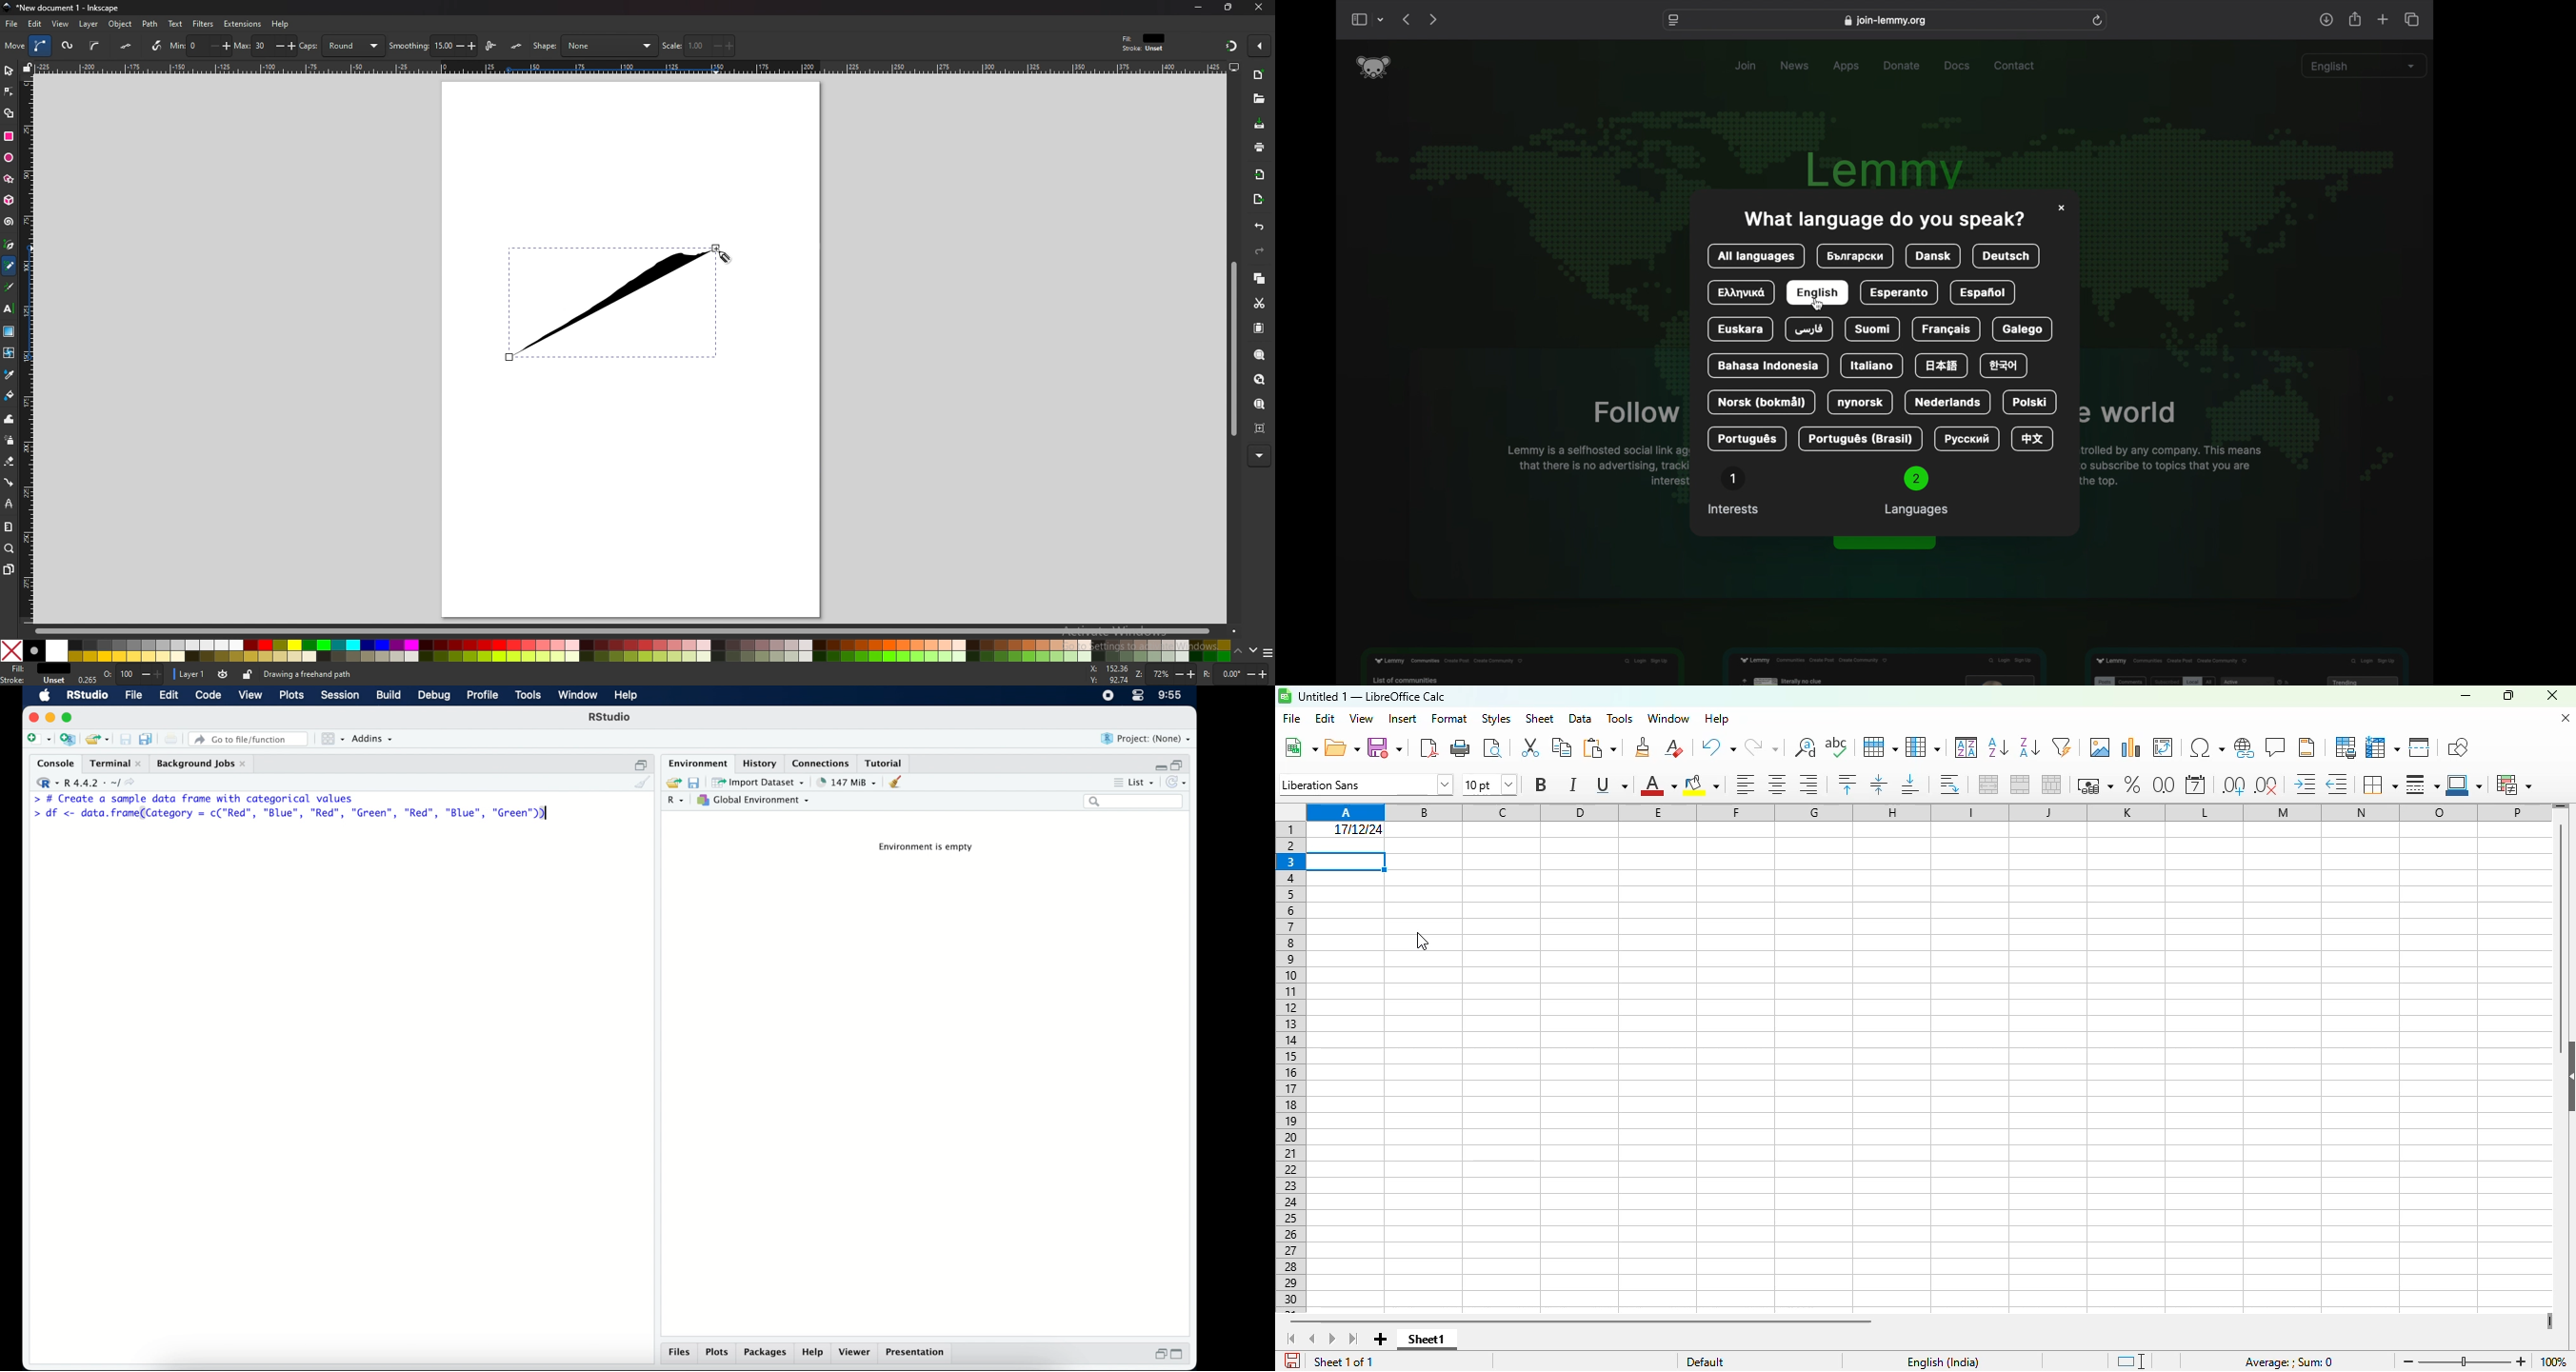  What do you see at coordinates (1258, 147) in the screenshot?
I see `print` at bounding box center [1258, 147].